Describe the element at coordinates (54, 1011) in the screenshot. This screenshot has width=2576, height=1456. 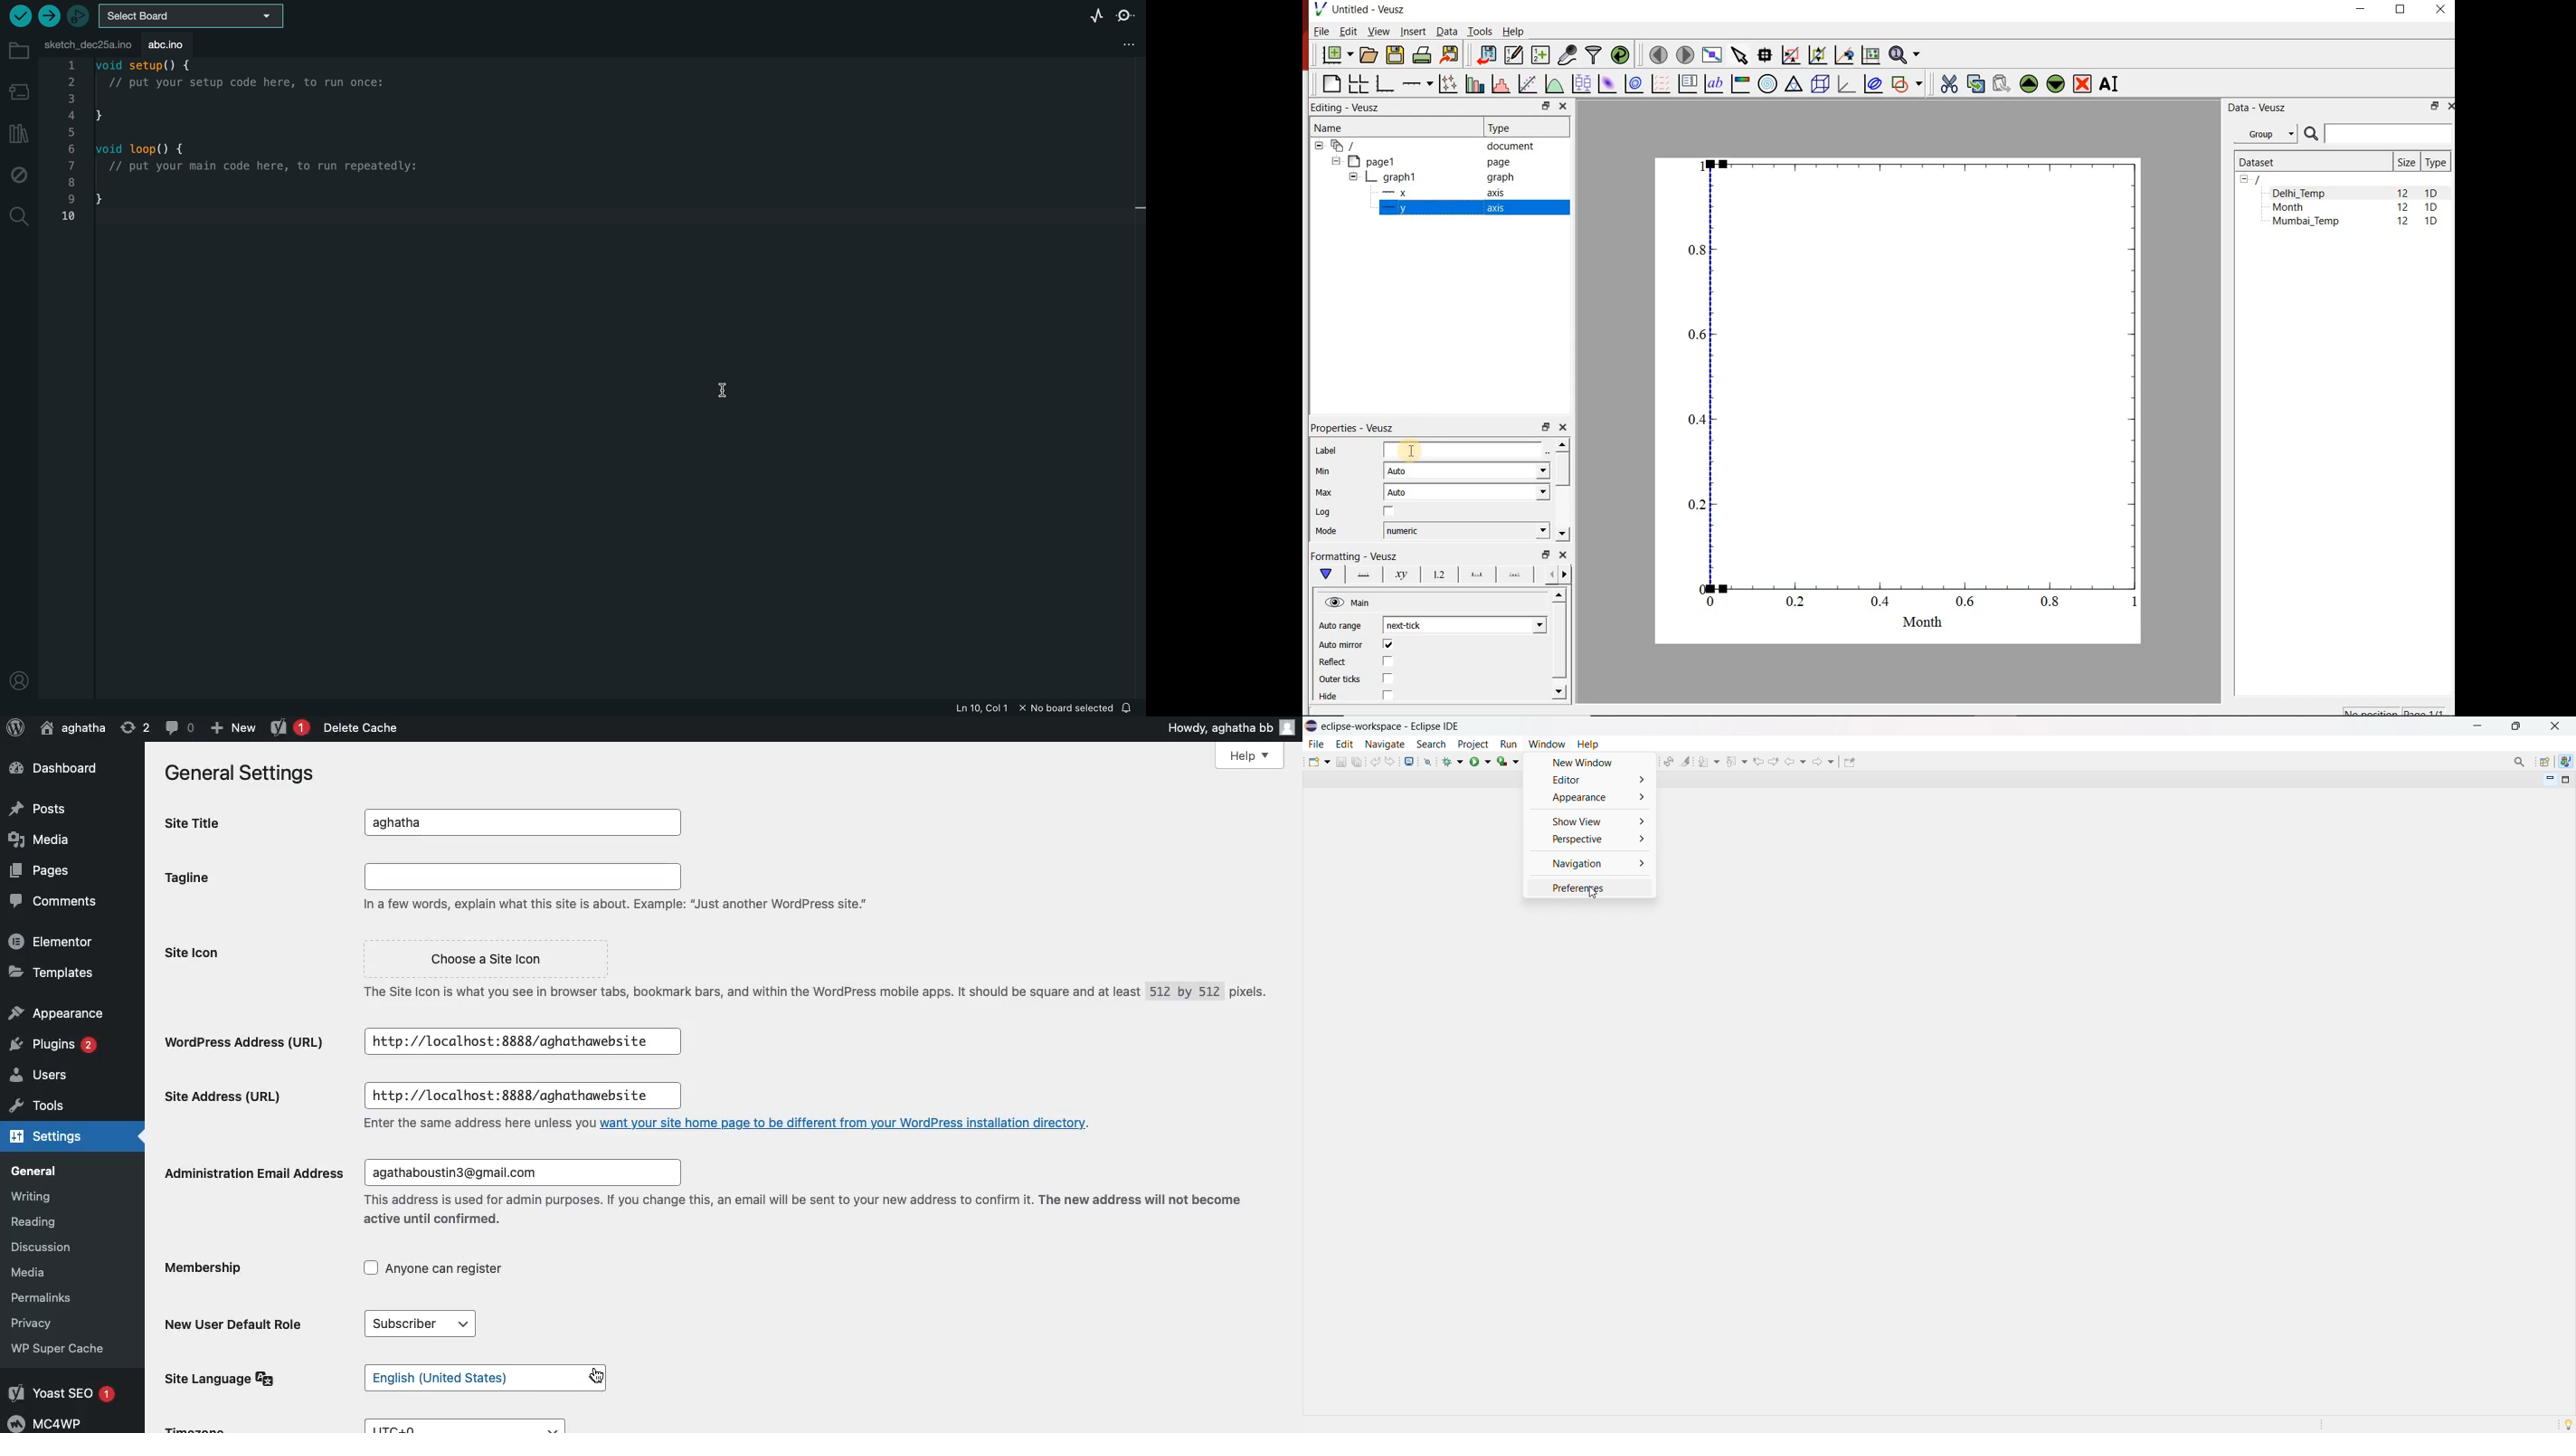
I see `Appearance` at that location.